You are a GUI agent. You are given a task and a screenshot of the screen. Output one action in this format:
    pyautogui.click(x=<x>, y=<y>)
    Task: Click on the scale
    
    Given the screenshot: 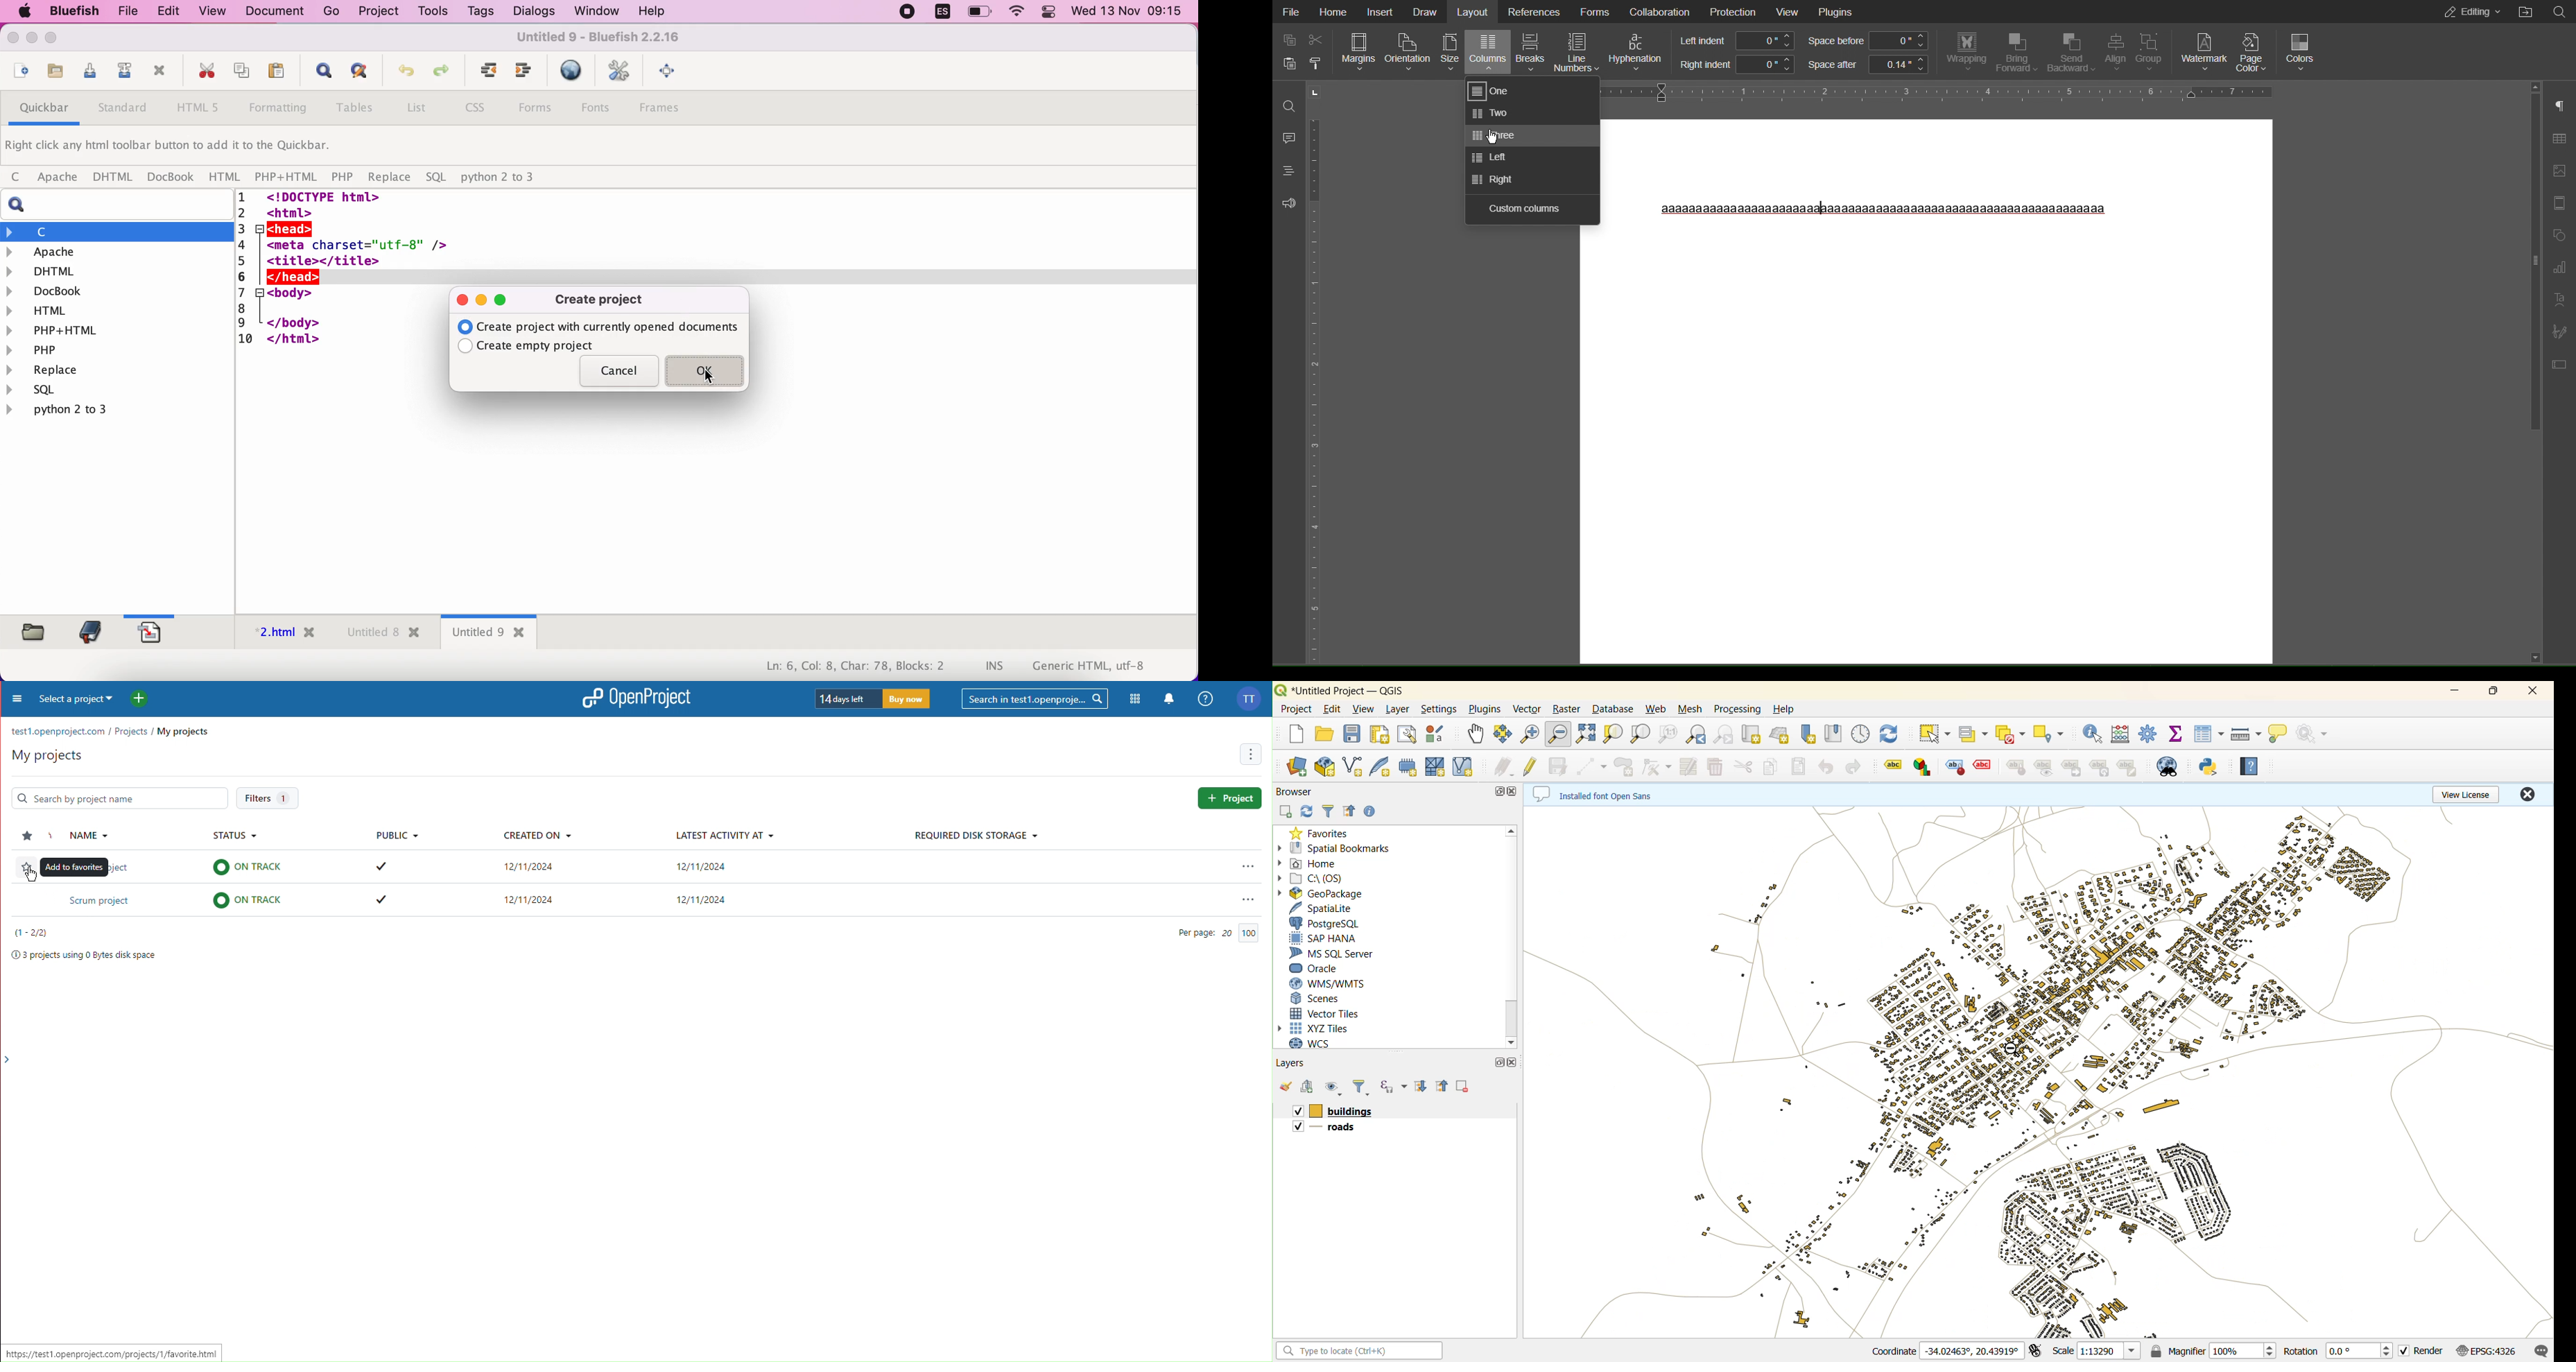 What is the action you would take?
    pyautogui.click(x=2097, y=1351)
    